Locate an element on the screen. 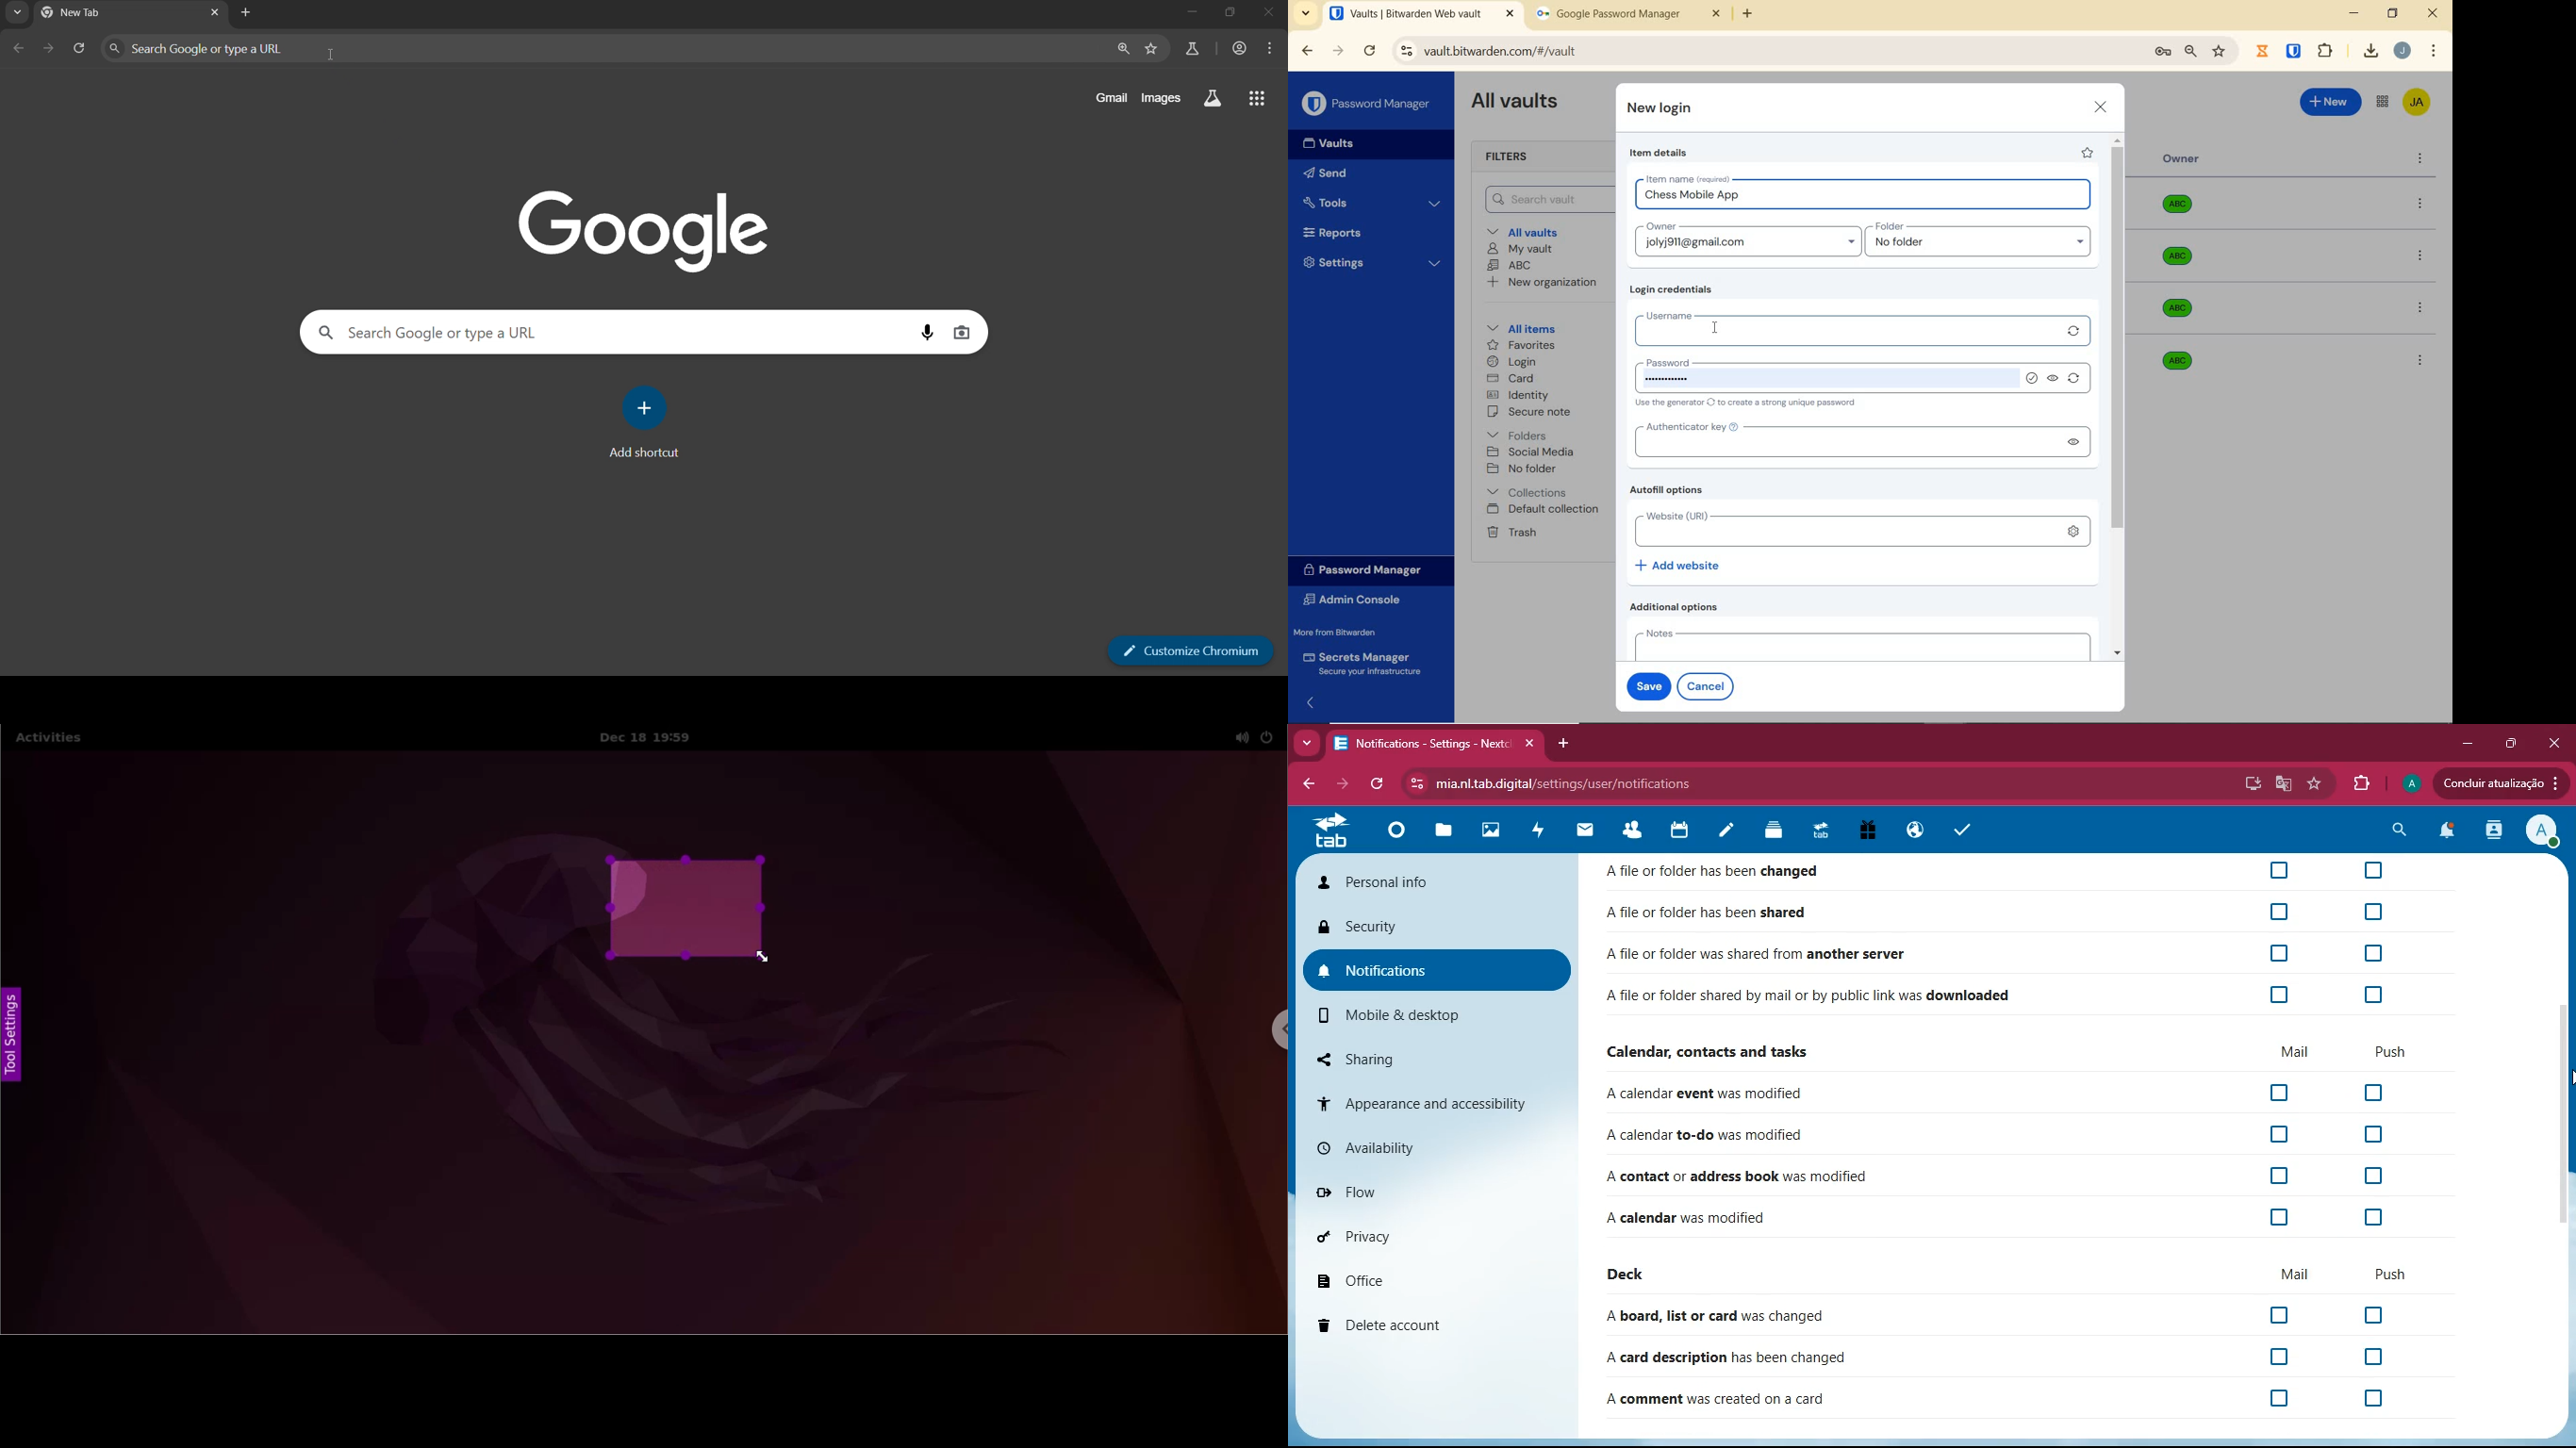 This screenshot has height=1456, width=2576. Afile or folder was shared from another server is located at coordinates (1755, 956).